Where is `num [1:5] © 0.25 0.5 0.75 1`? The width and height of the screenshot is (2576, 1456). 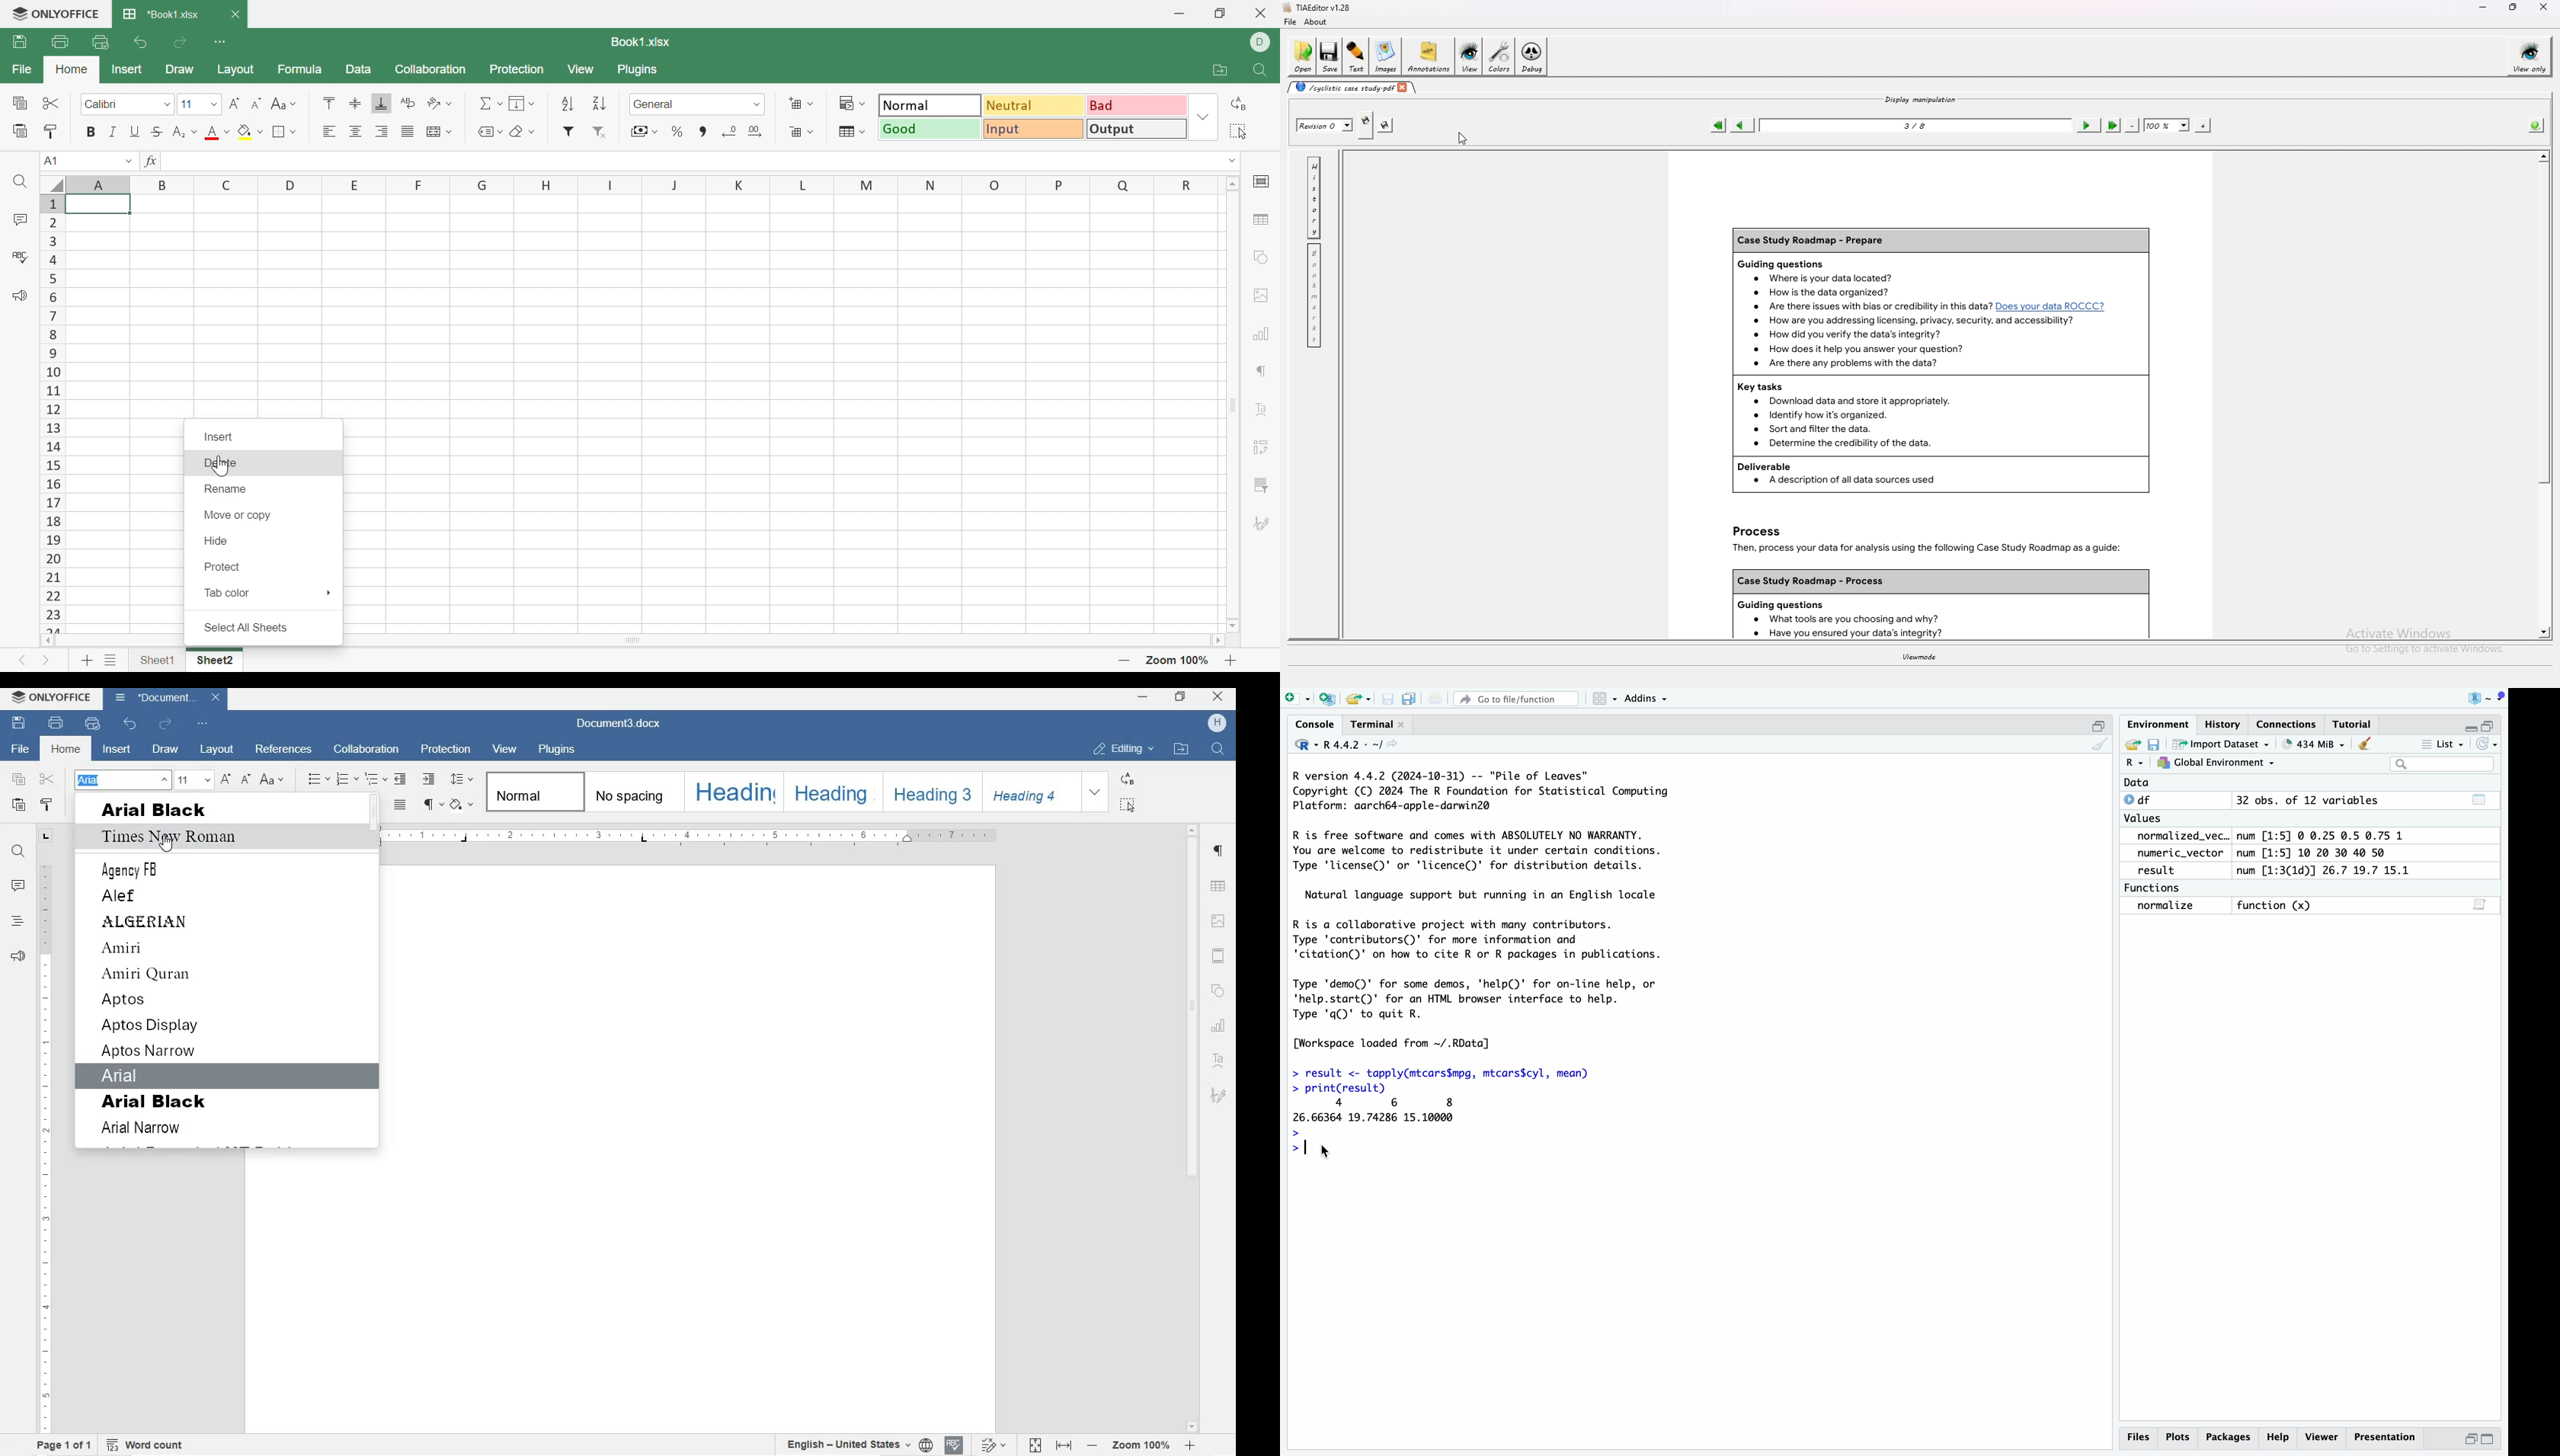
num [1:5] © 0.25 0.5 0.75 1 is located at coordinates (2326, 835).